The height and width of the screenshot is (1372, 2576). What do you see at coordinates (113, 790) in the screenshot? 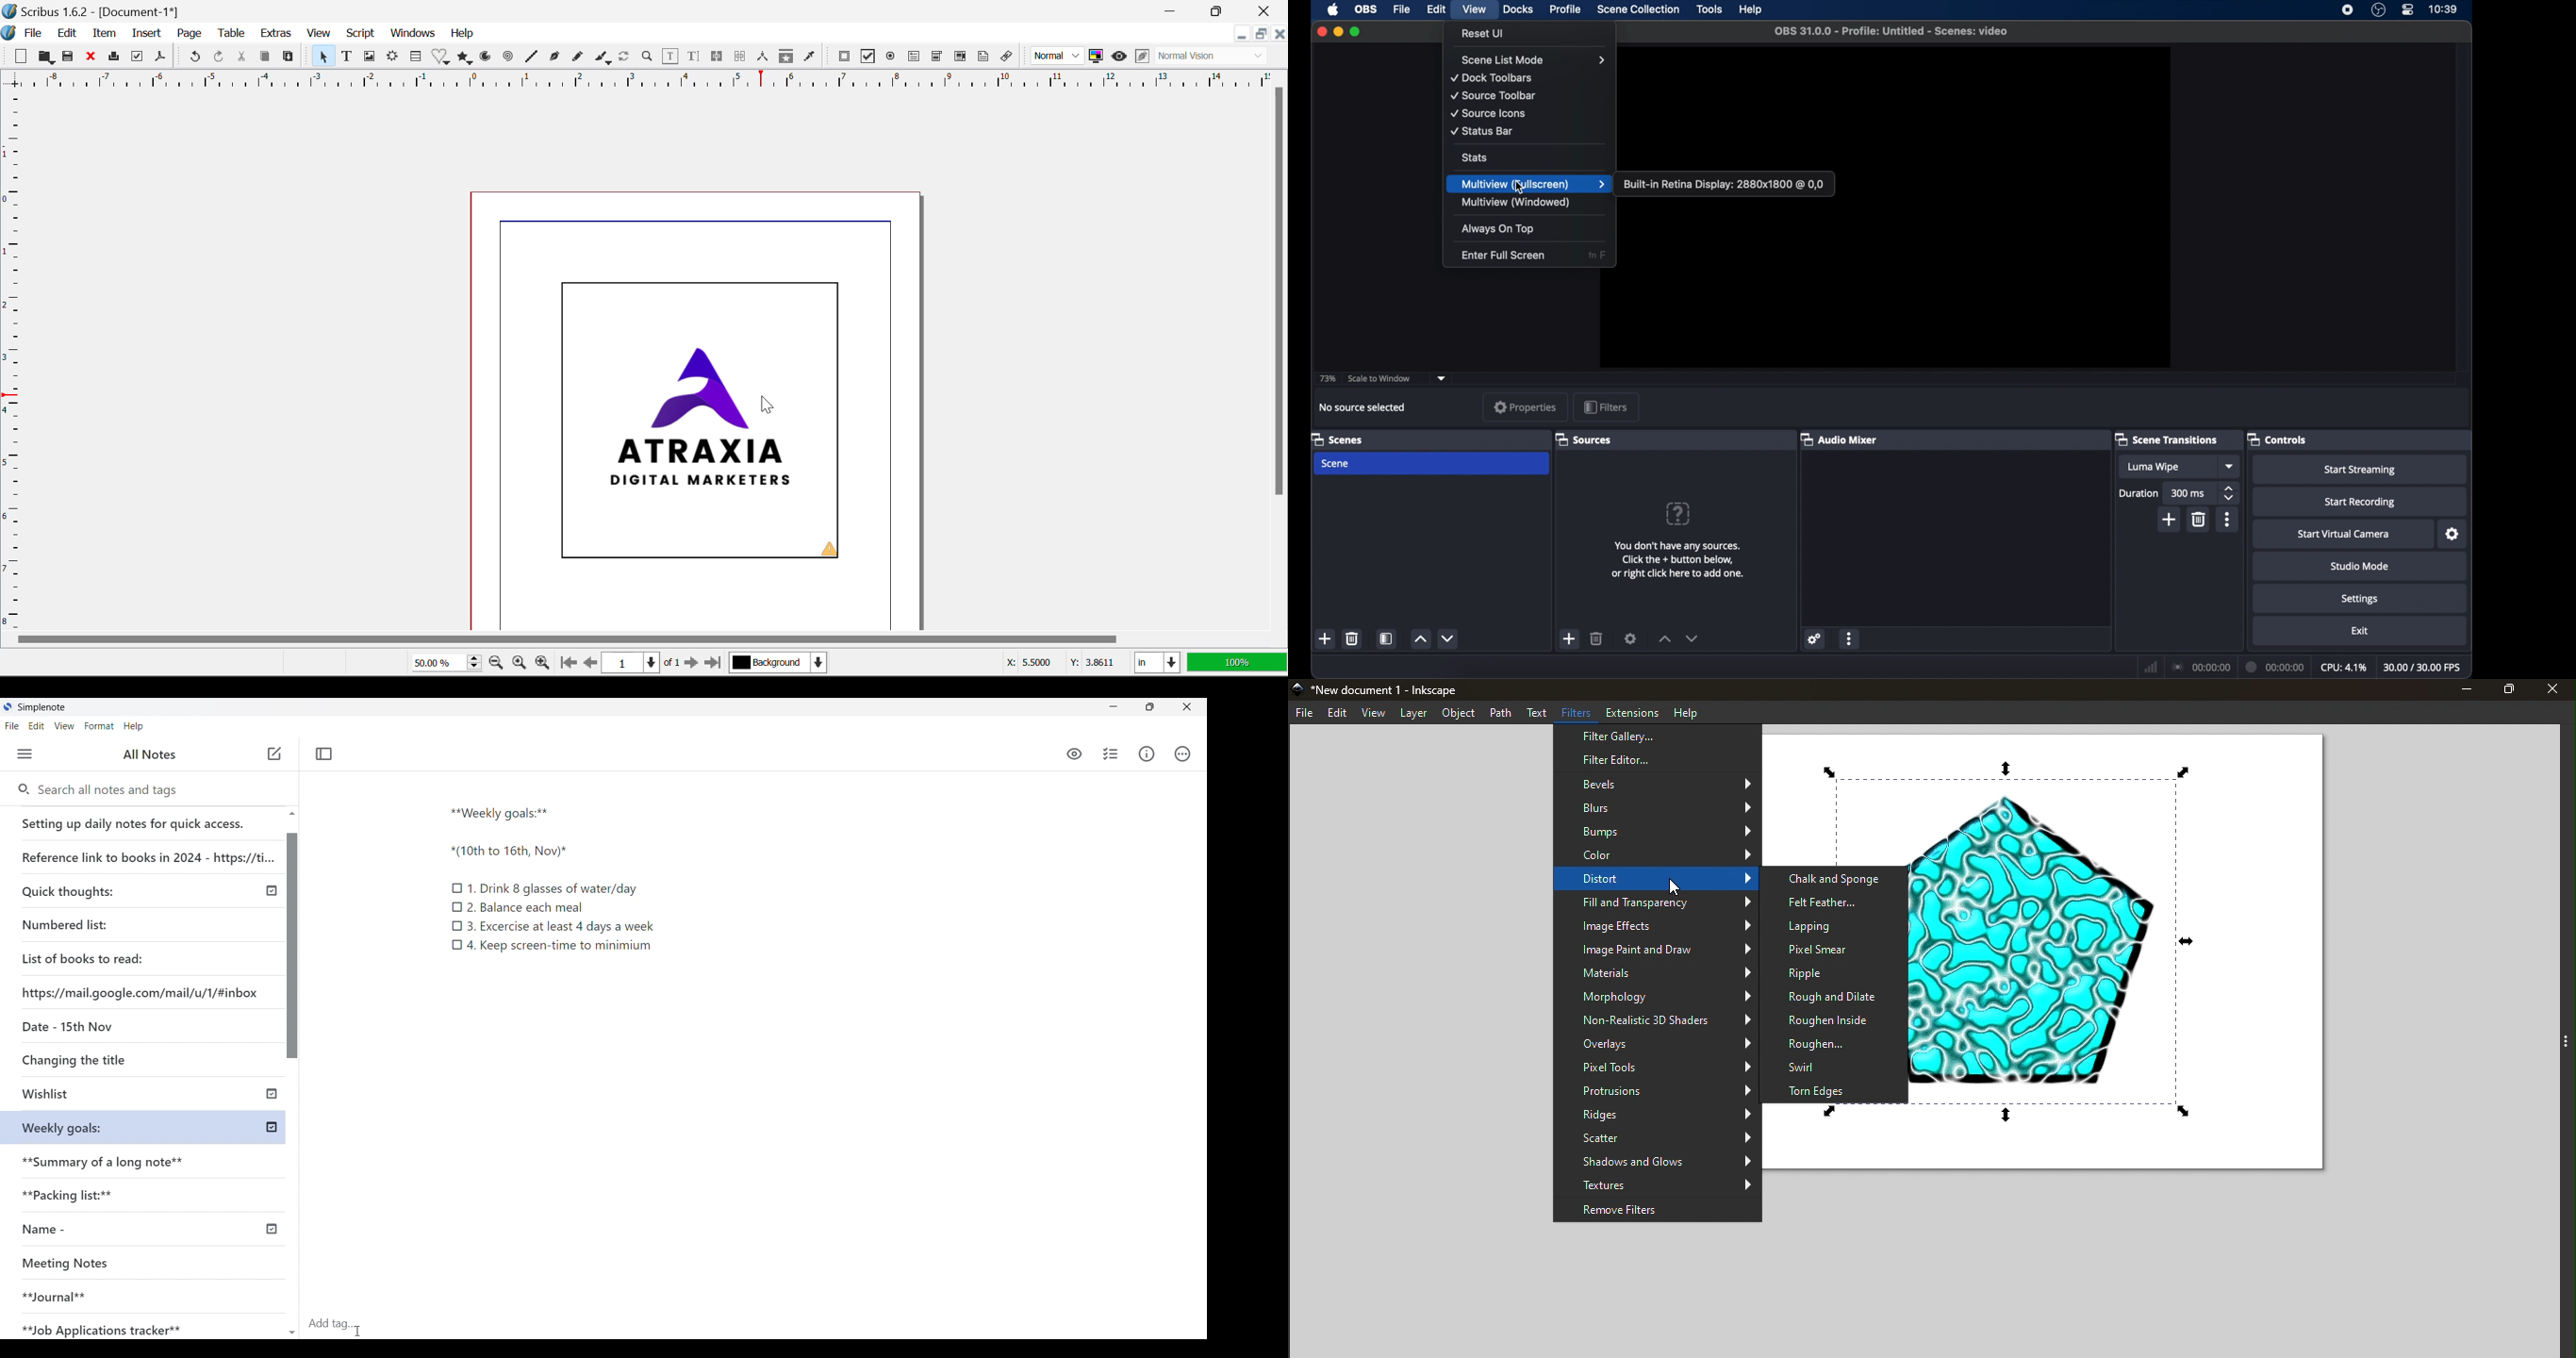
I see `Search notes and tags` at bounding box center [113, 790].